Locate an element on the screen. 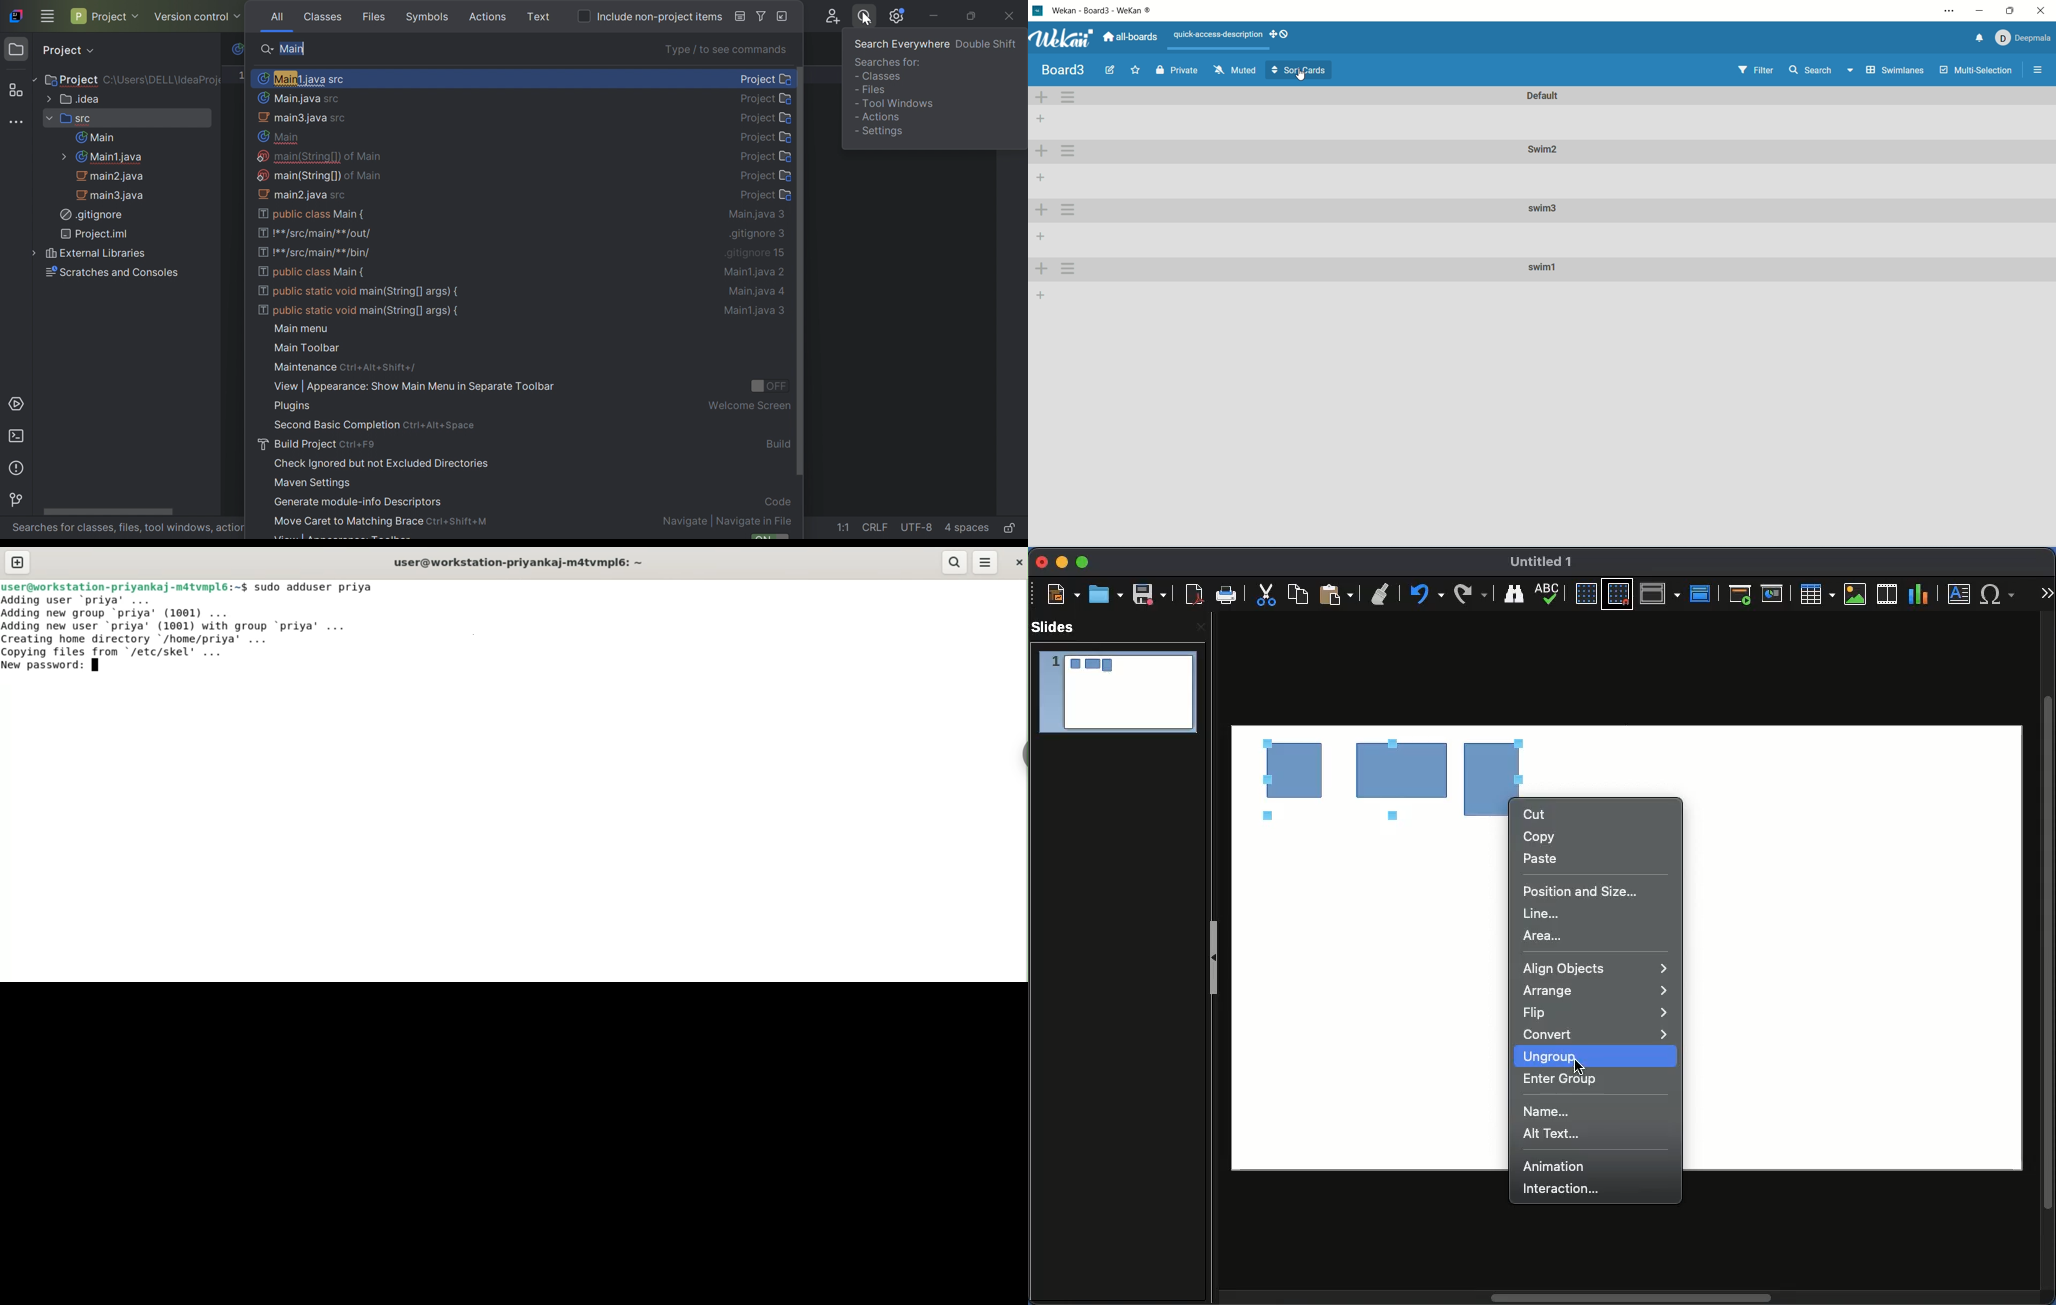  minimize is located at coordinates (1983, 10).